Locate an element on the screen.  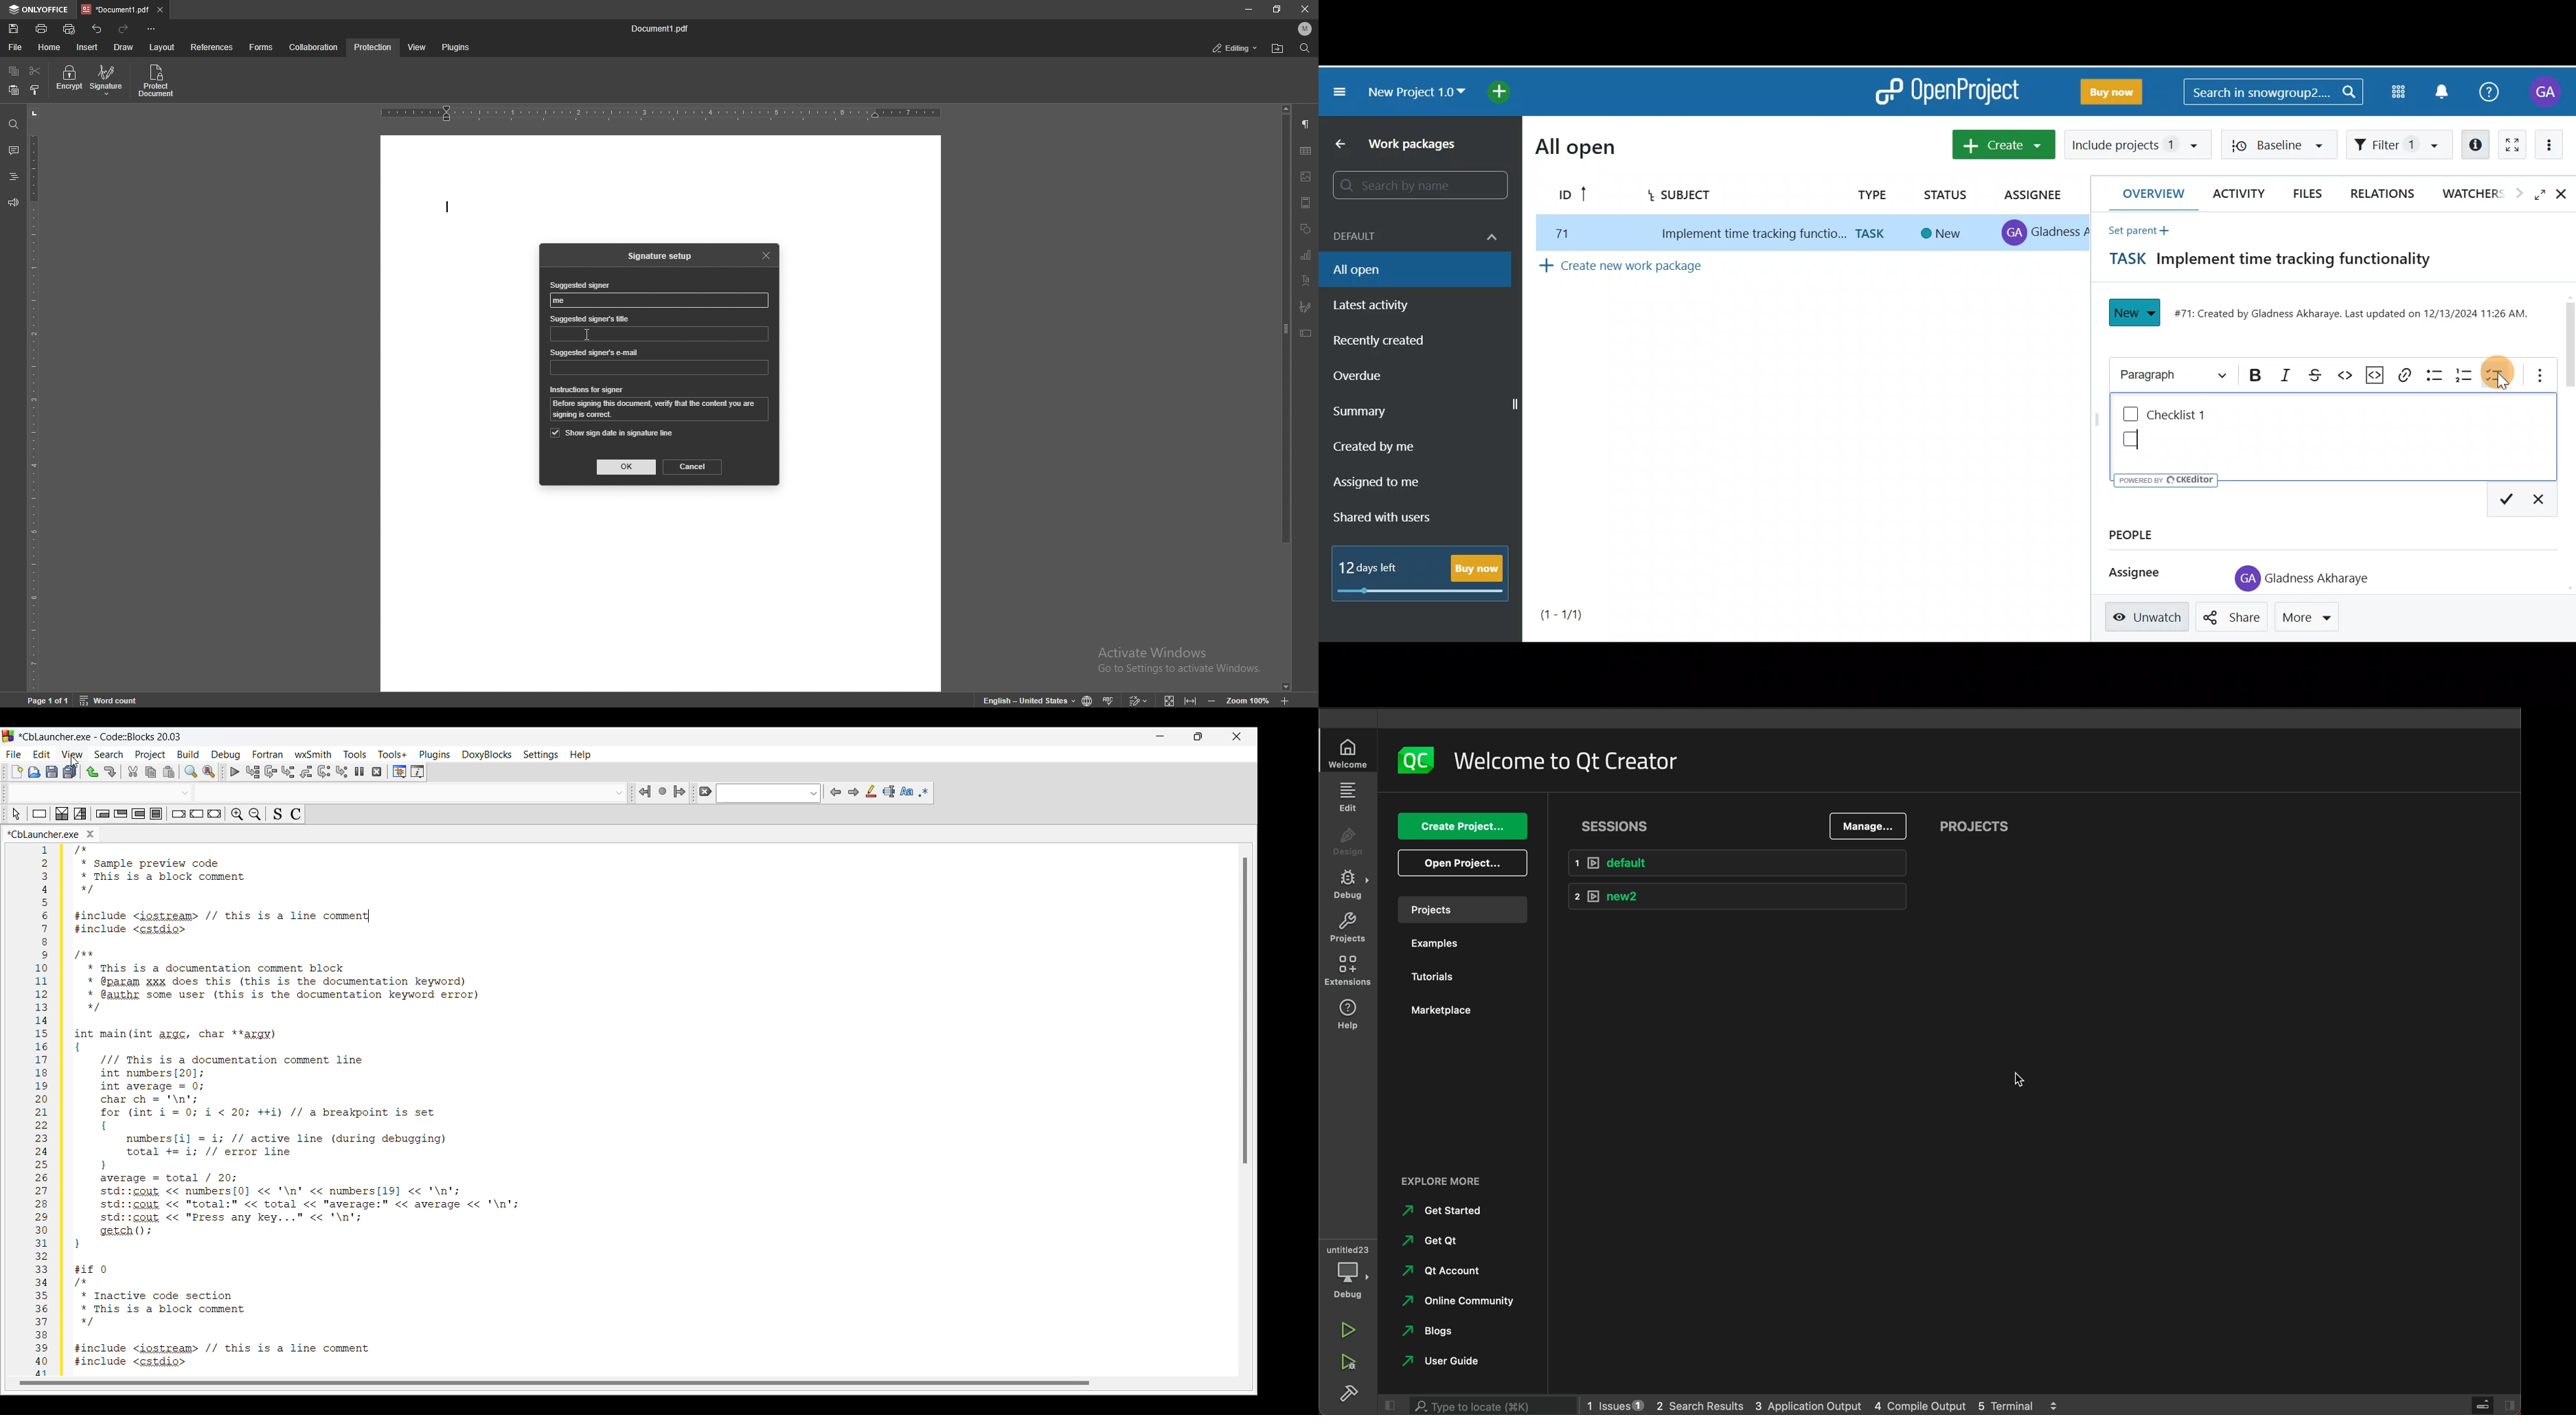
MANAGE is located at coordinates (1867, 827).